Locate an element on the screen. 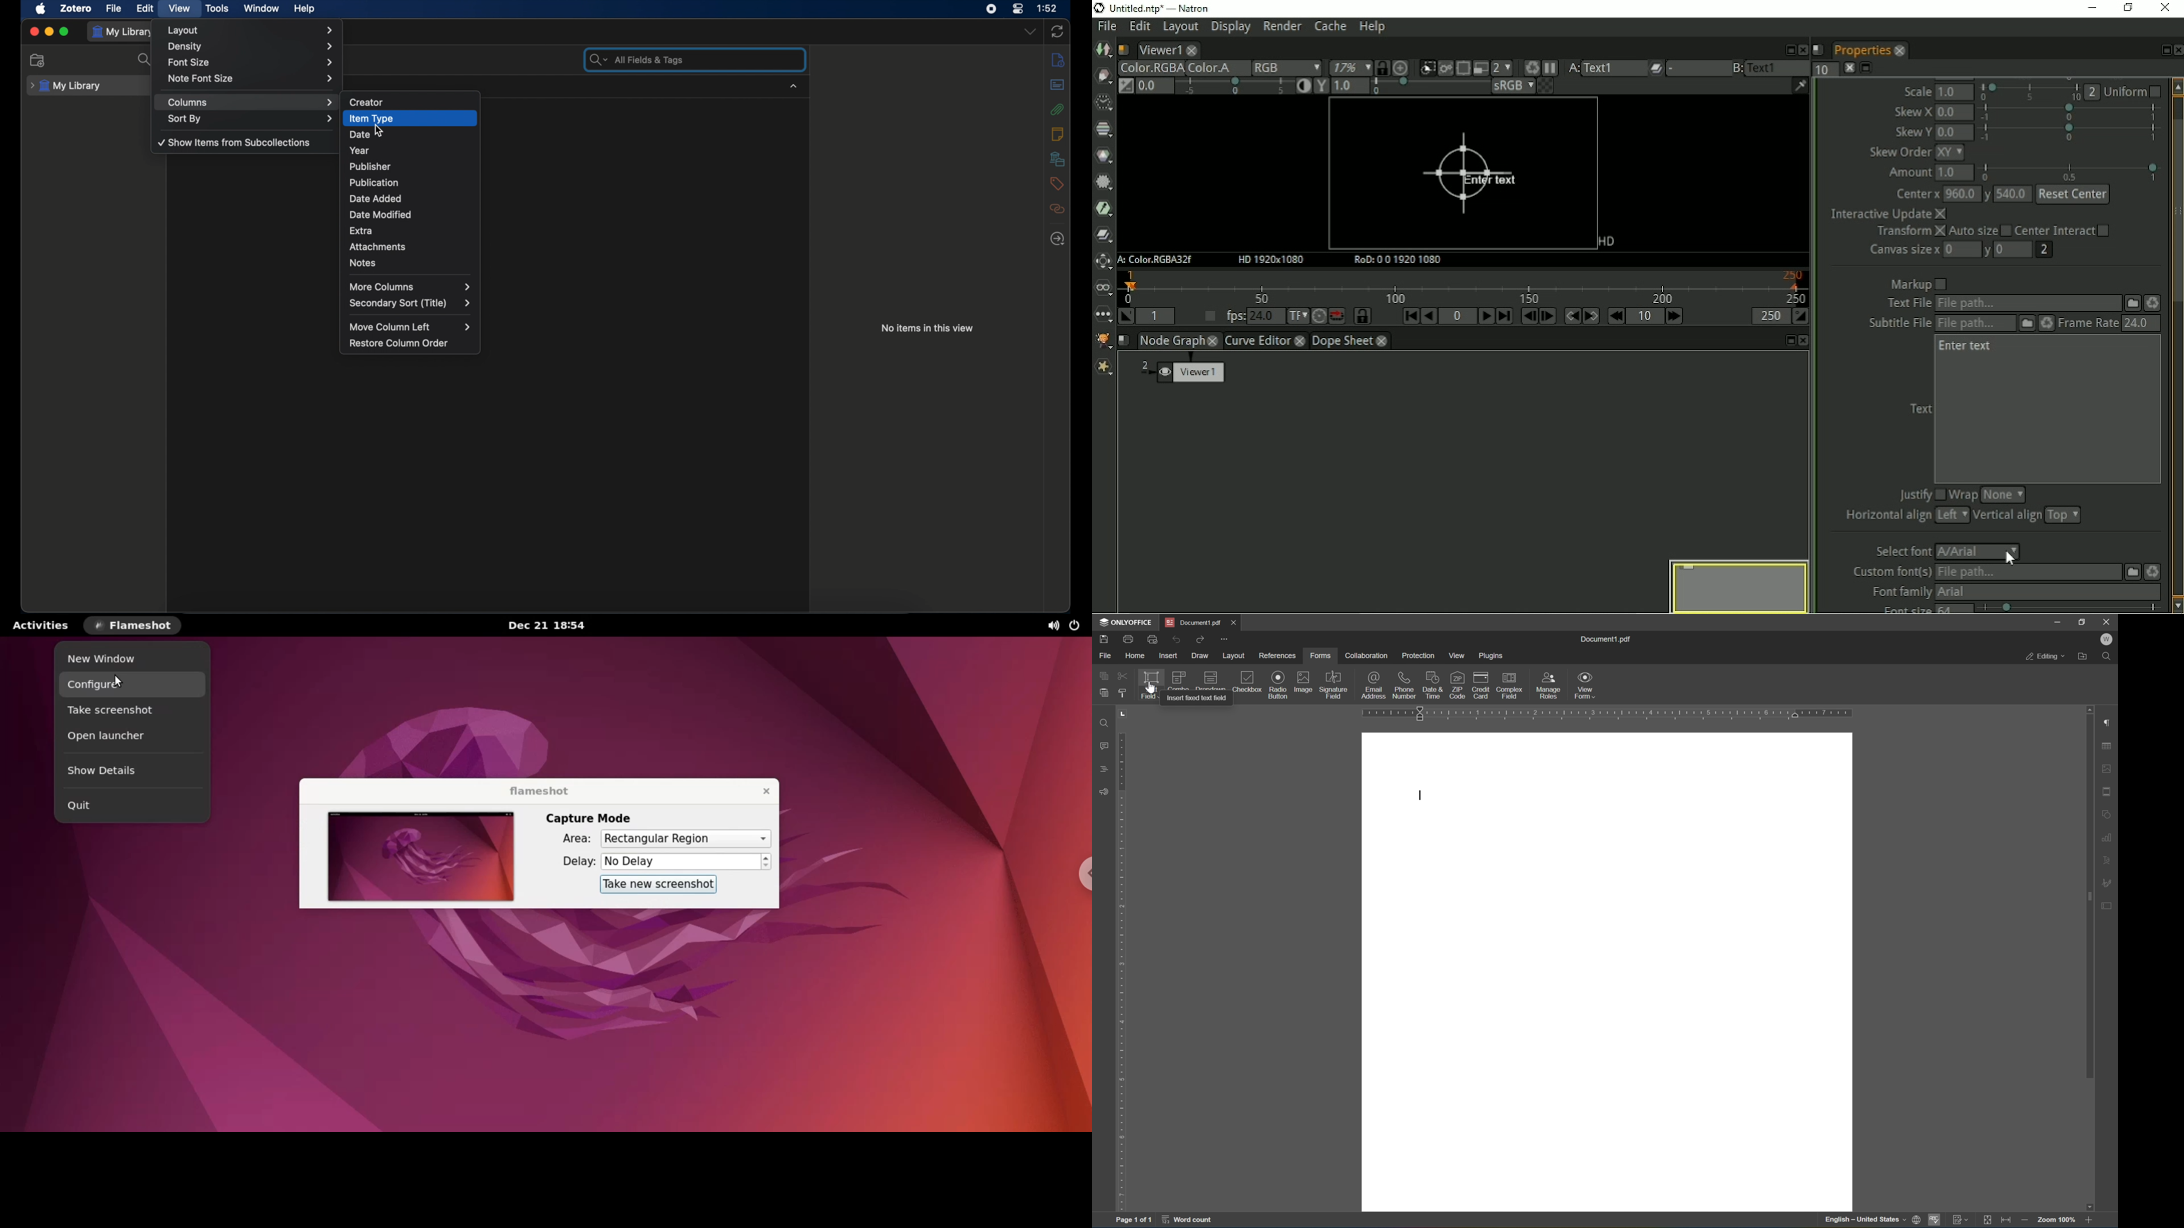 This screenshot has height=1232, width=2184. related is located at coordinates (1058, 209).